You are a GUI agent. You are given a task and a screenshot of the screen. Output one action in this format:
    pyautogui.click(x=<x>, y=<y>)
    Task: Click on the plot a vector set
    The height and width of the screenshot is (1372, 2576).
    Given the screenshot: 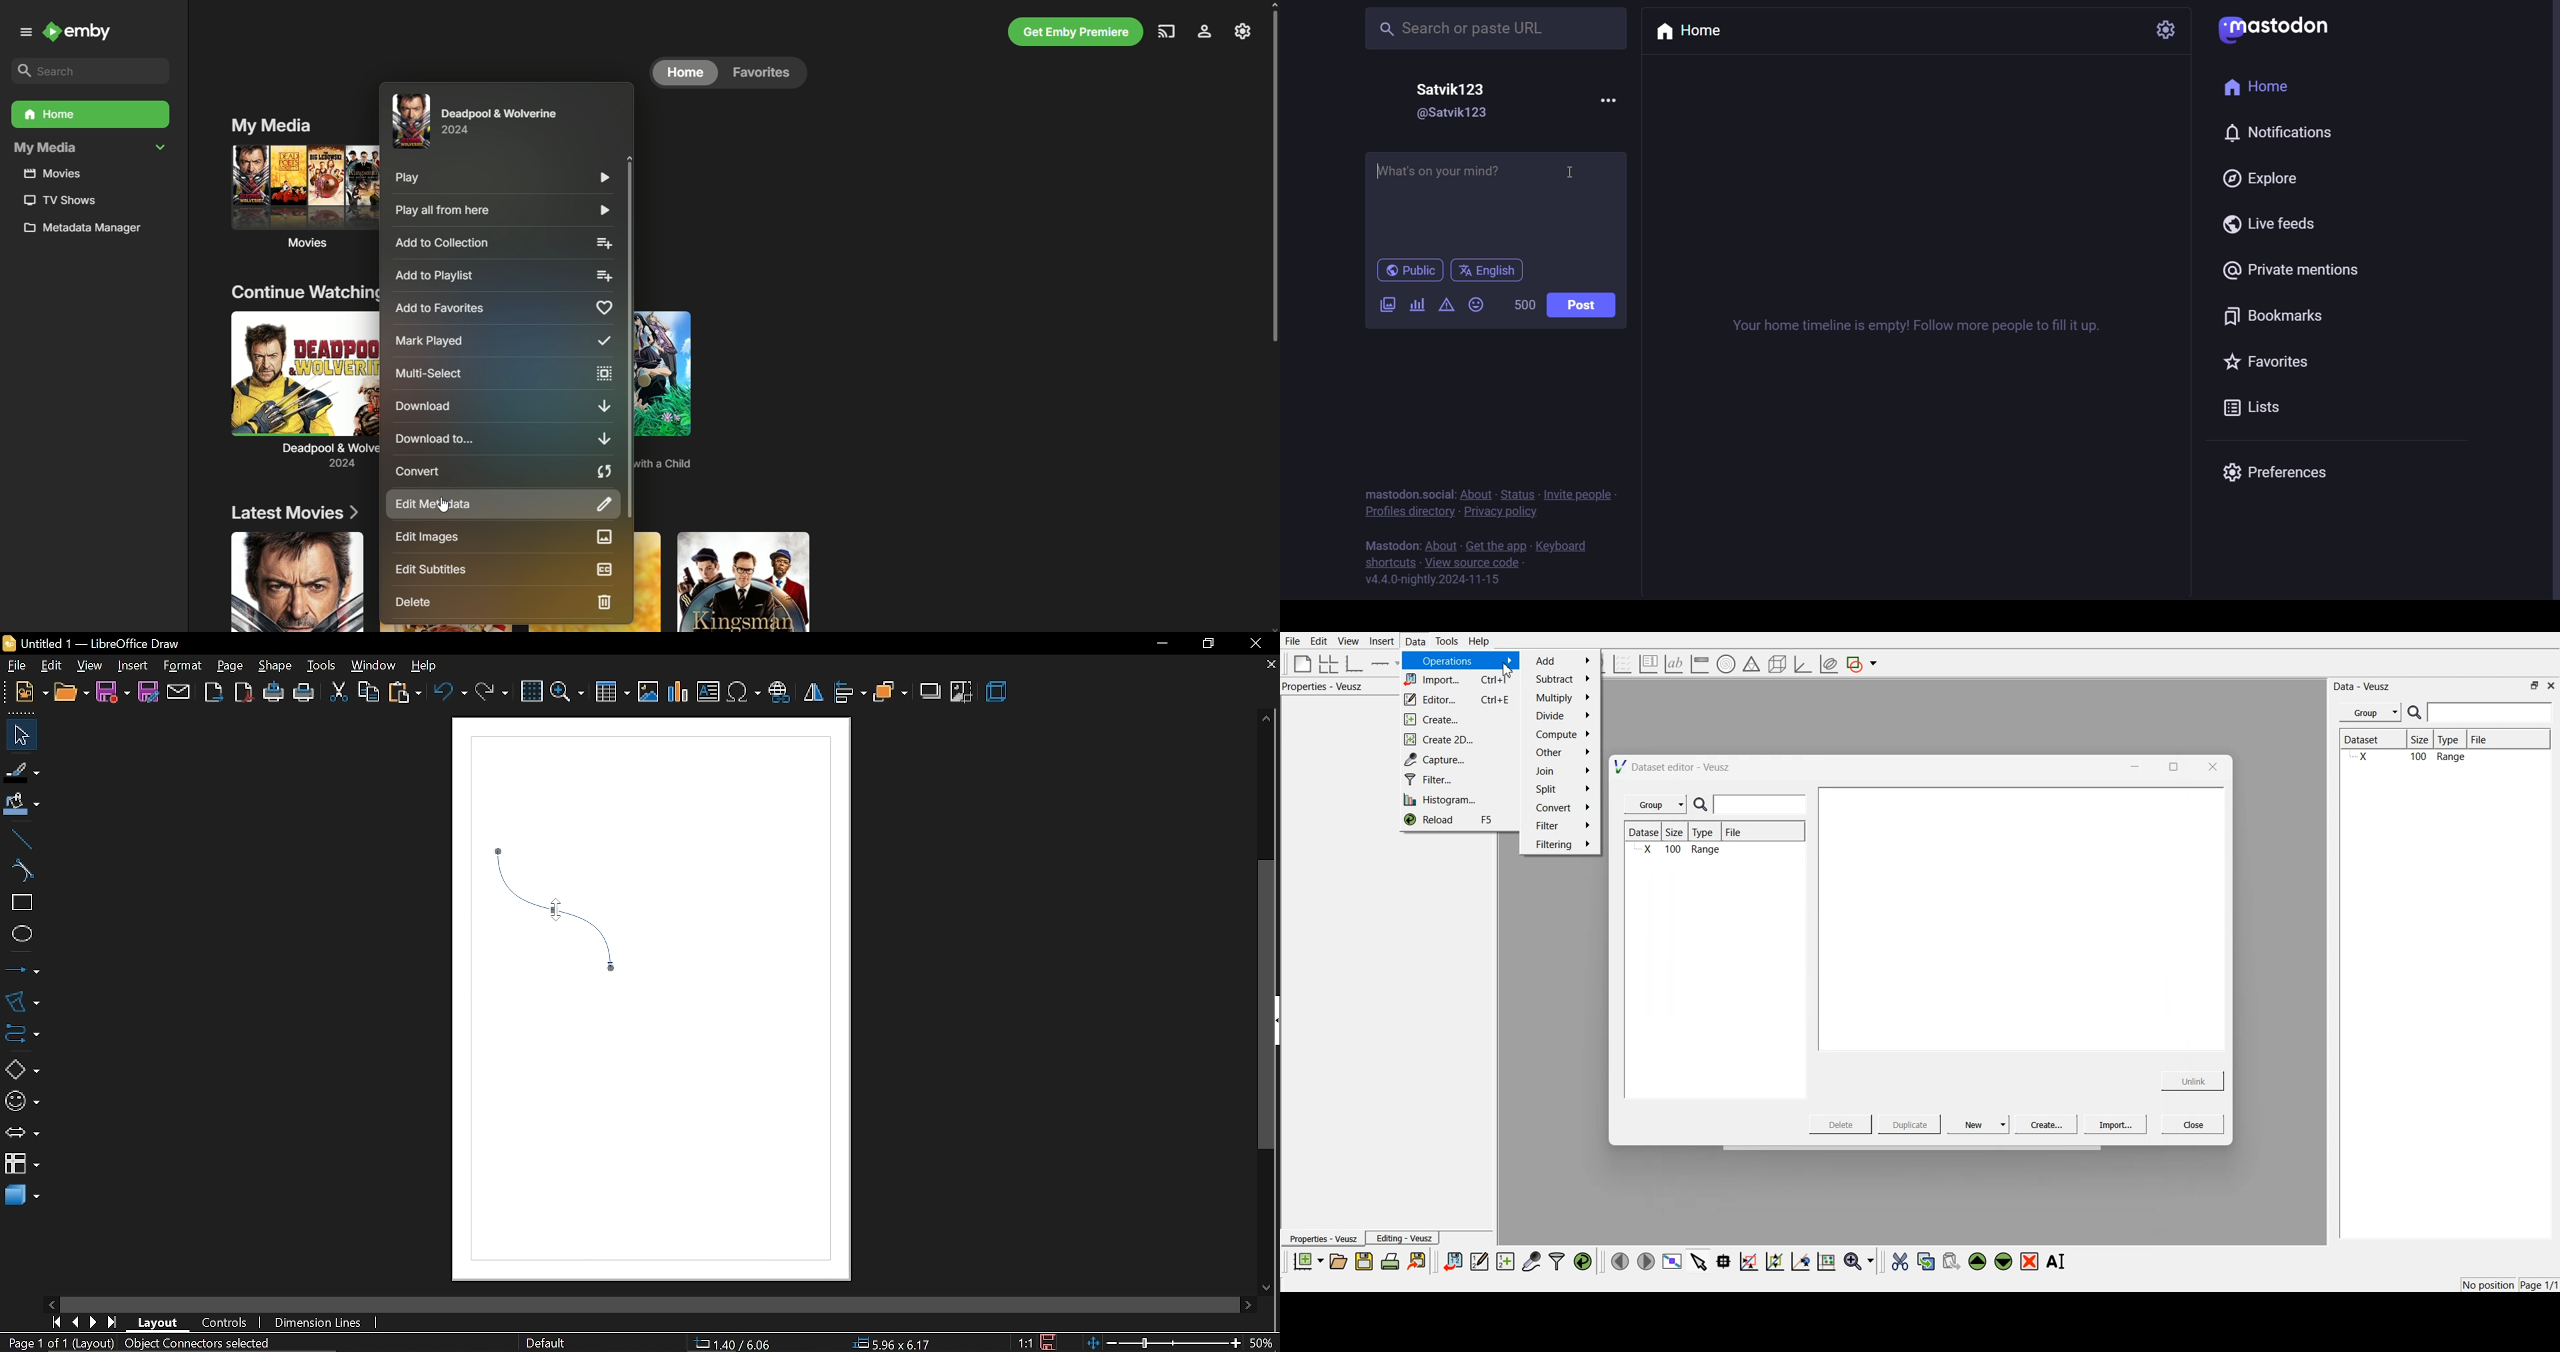 What is the action you would take?
    pyautogui.click(x=1623, y=664)
    